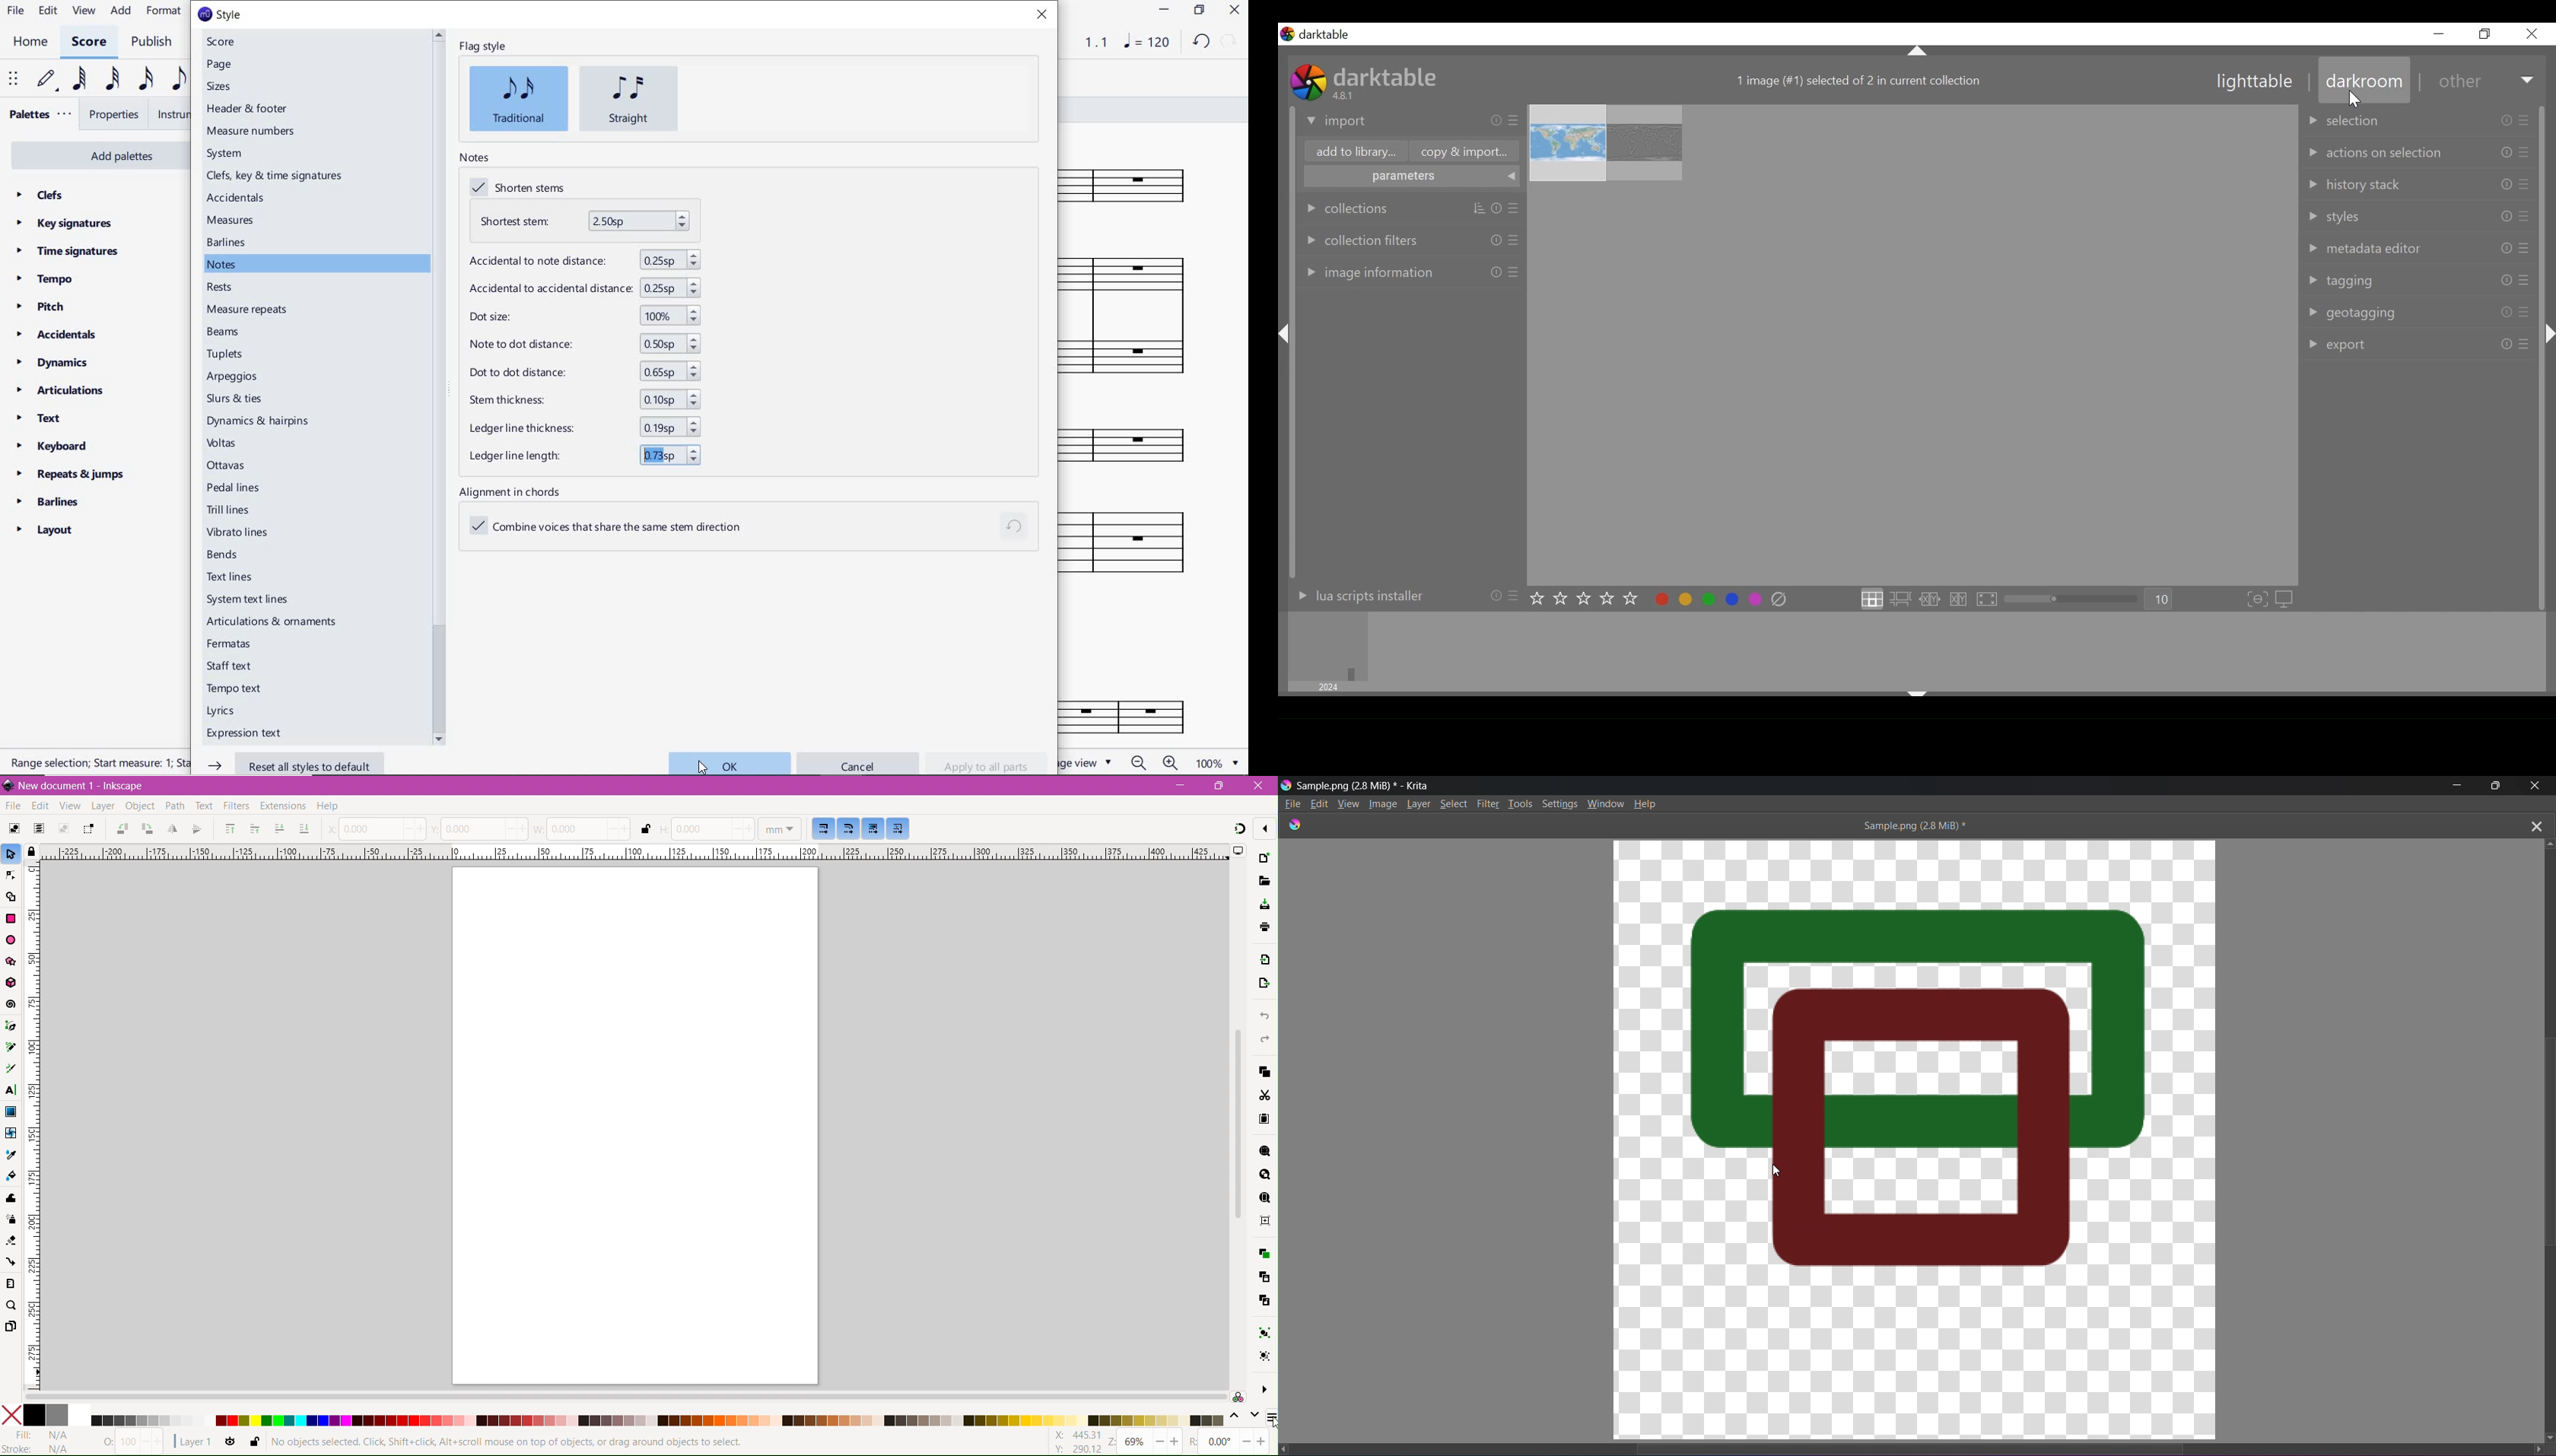 The image size is (2576, 1456). Describe the element at coordinates (221, 42) in the screenshot. I see `score` at that location.